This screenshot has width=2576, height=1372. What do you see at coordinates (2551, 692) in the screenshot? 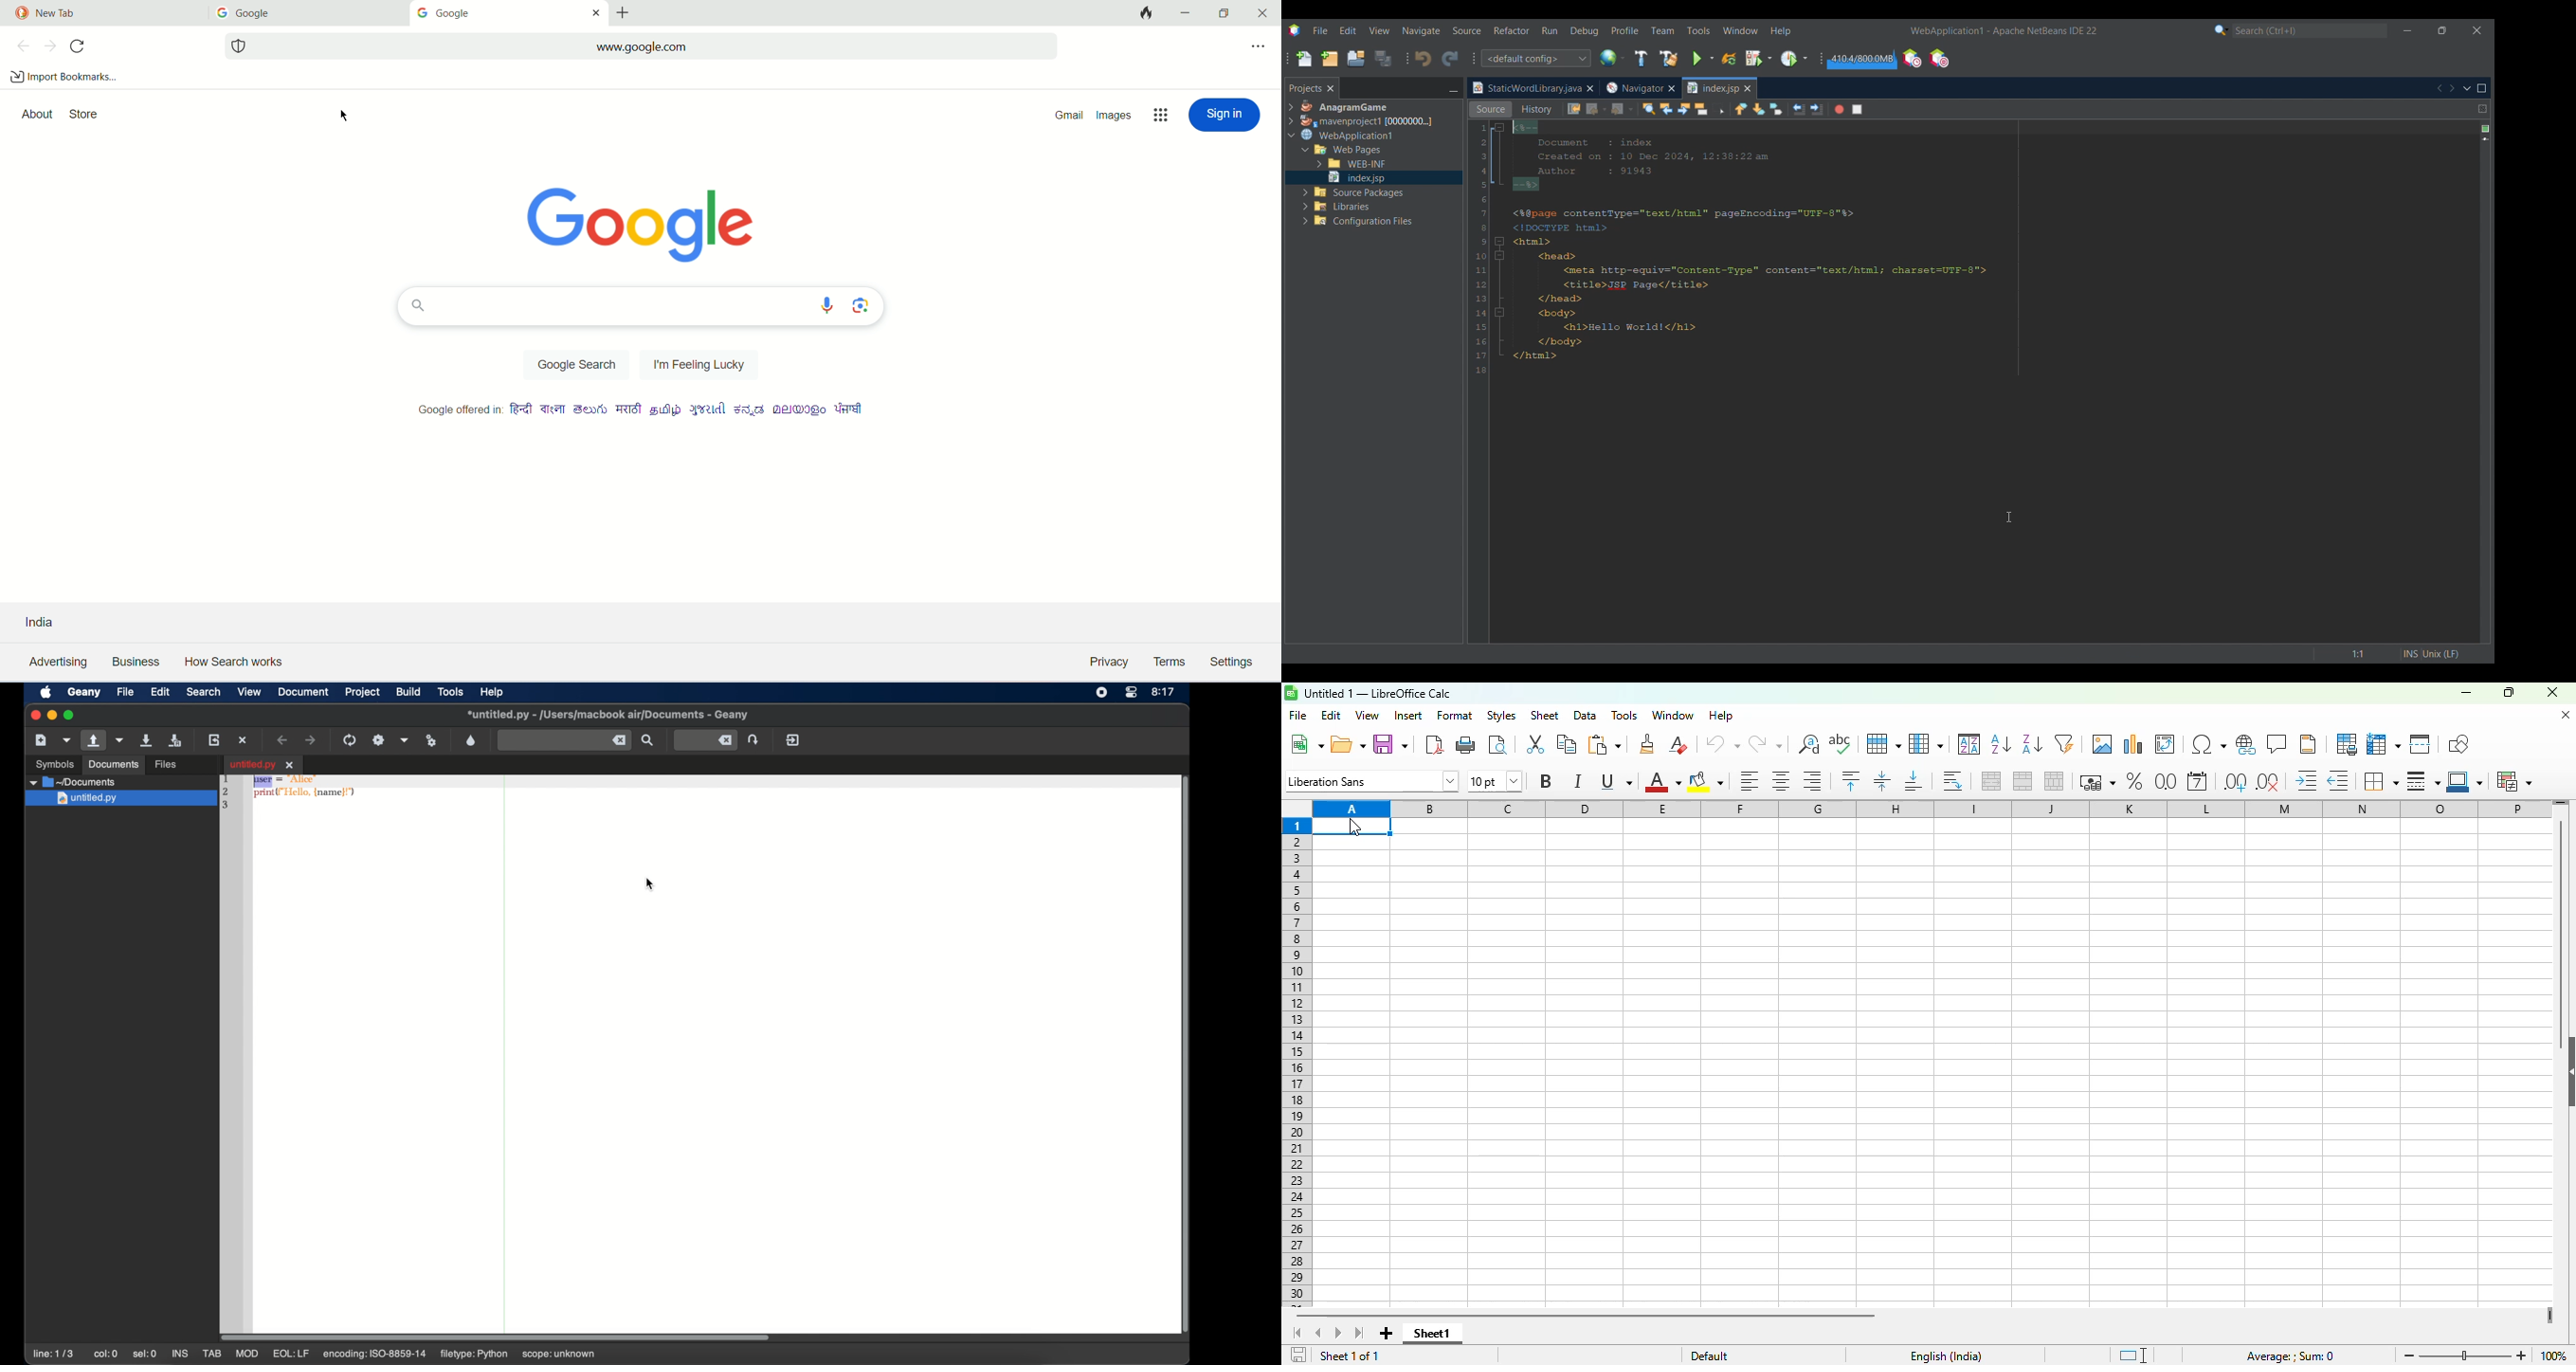
I see `close` at bounding box center [2551, 692].